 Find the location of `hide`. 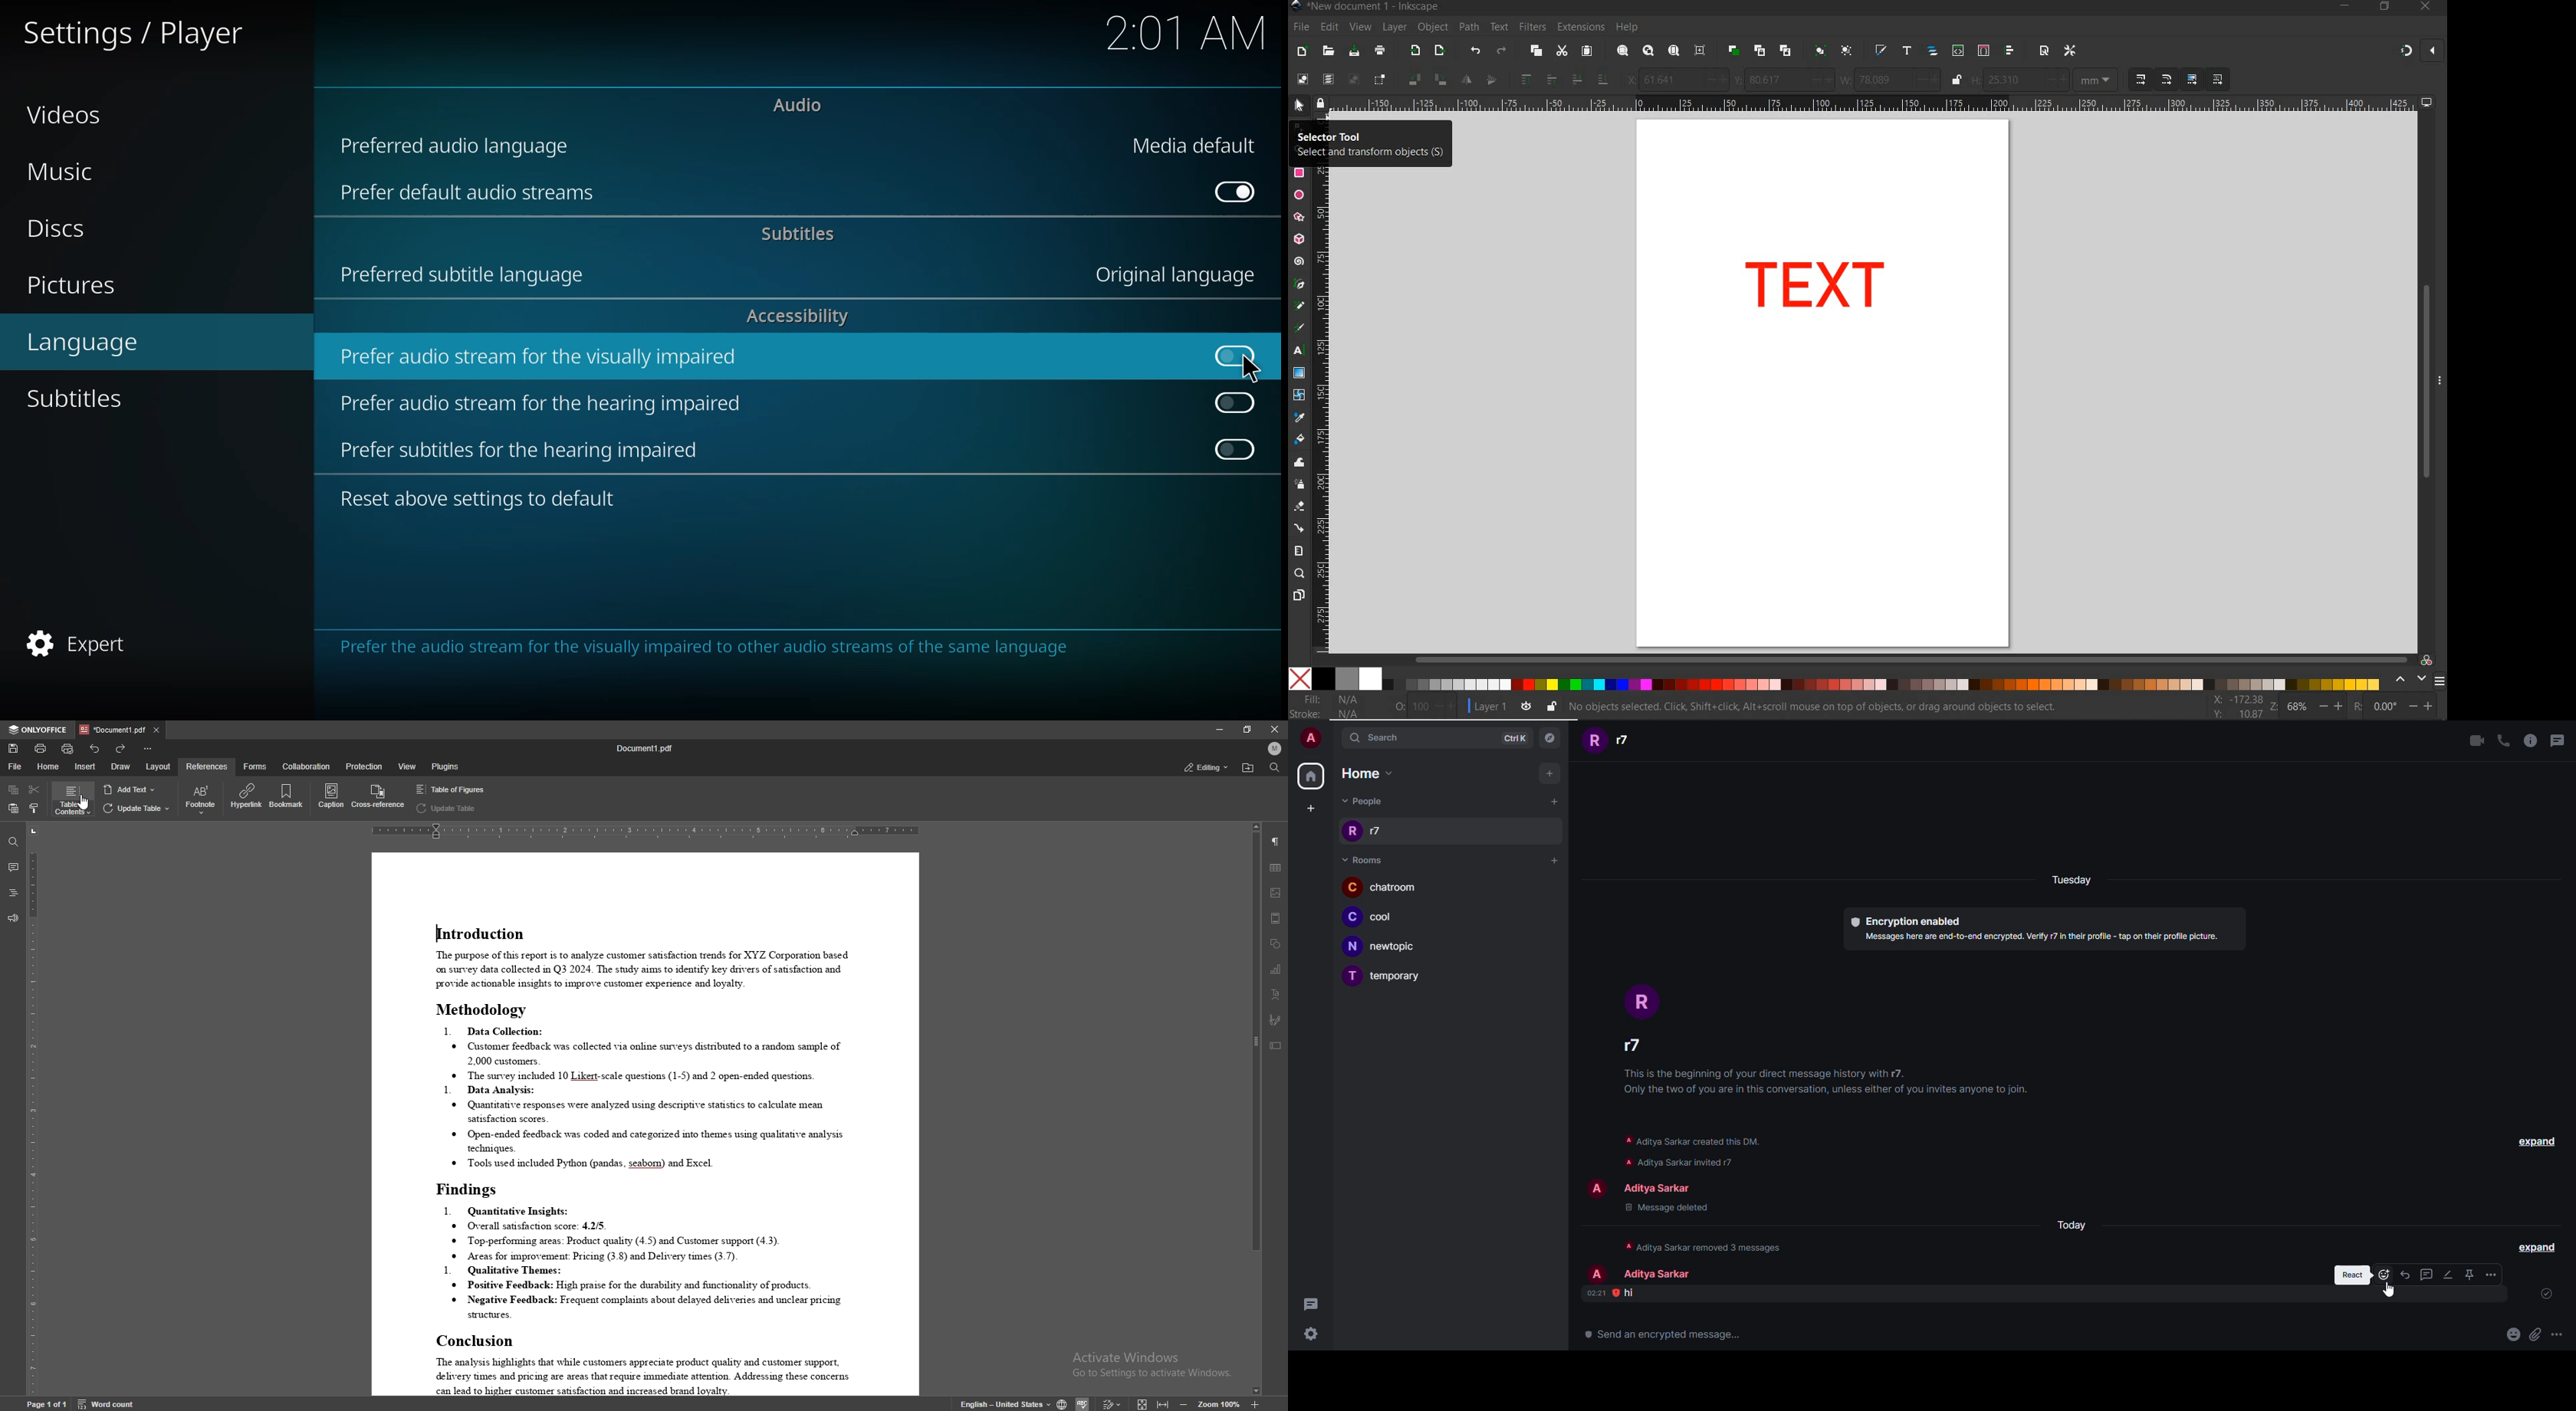

hide is located at coordinates (2441, 380).